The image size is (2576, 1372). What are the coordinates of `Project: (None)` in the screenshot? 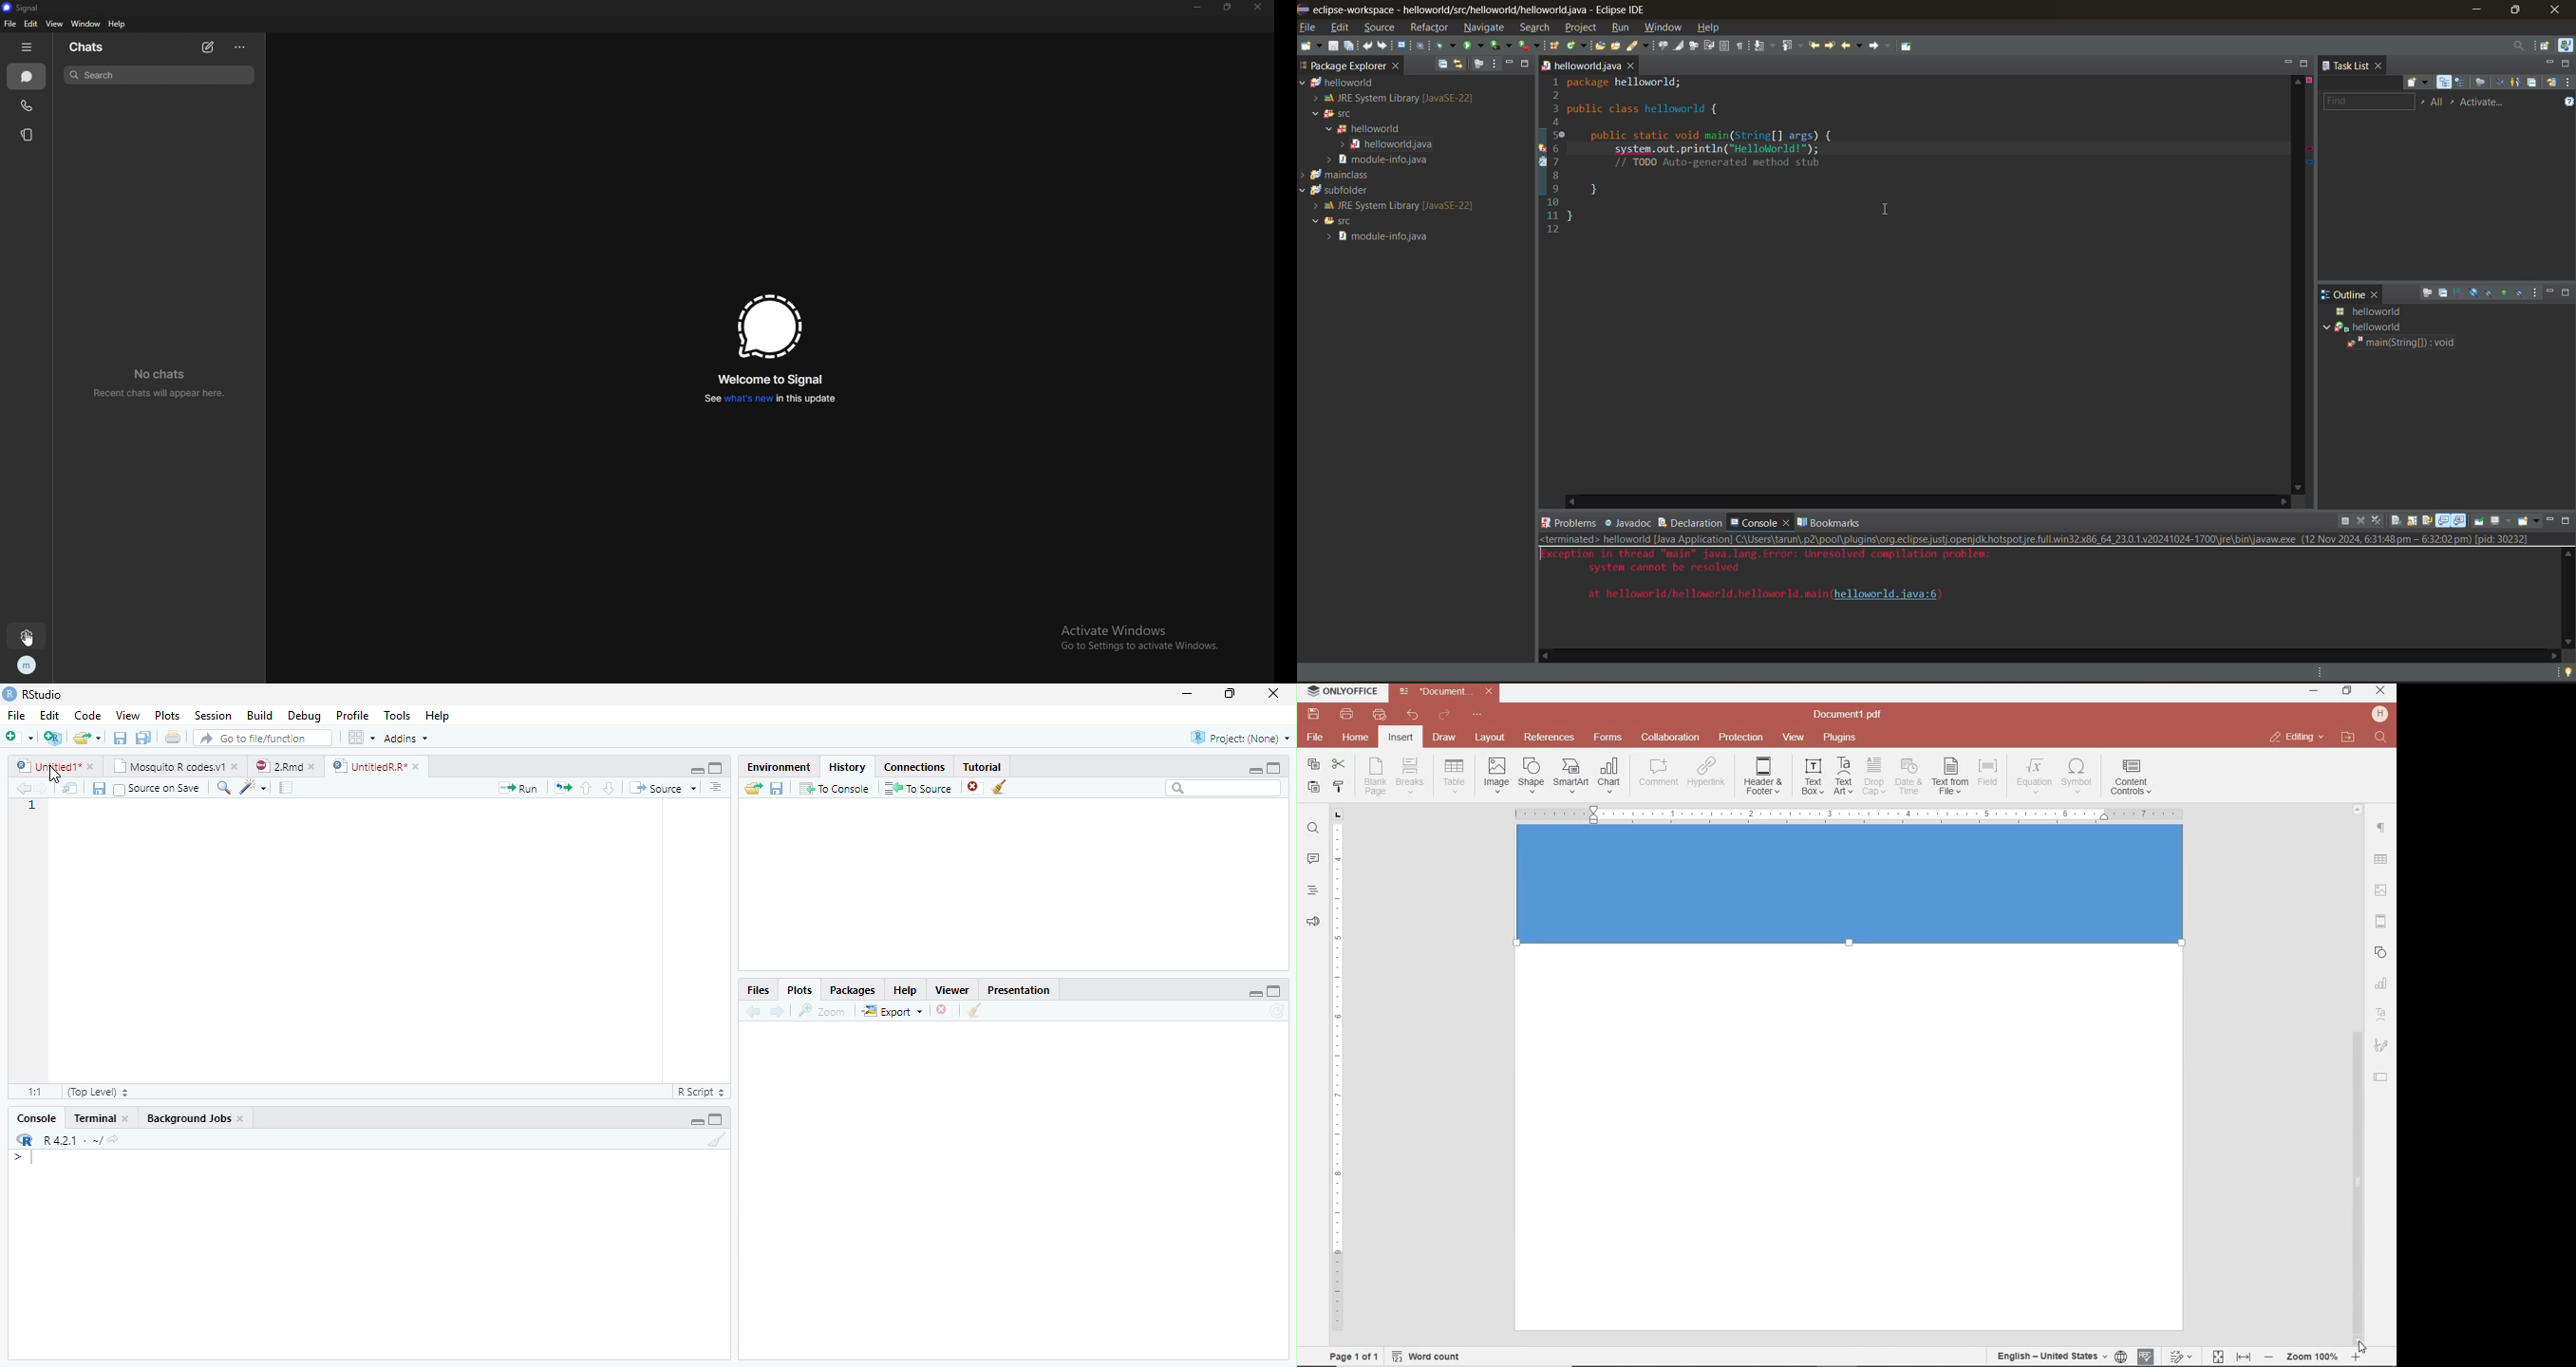 It's located at (1240, 738).